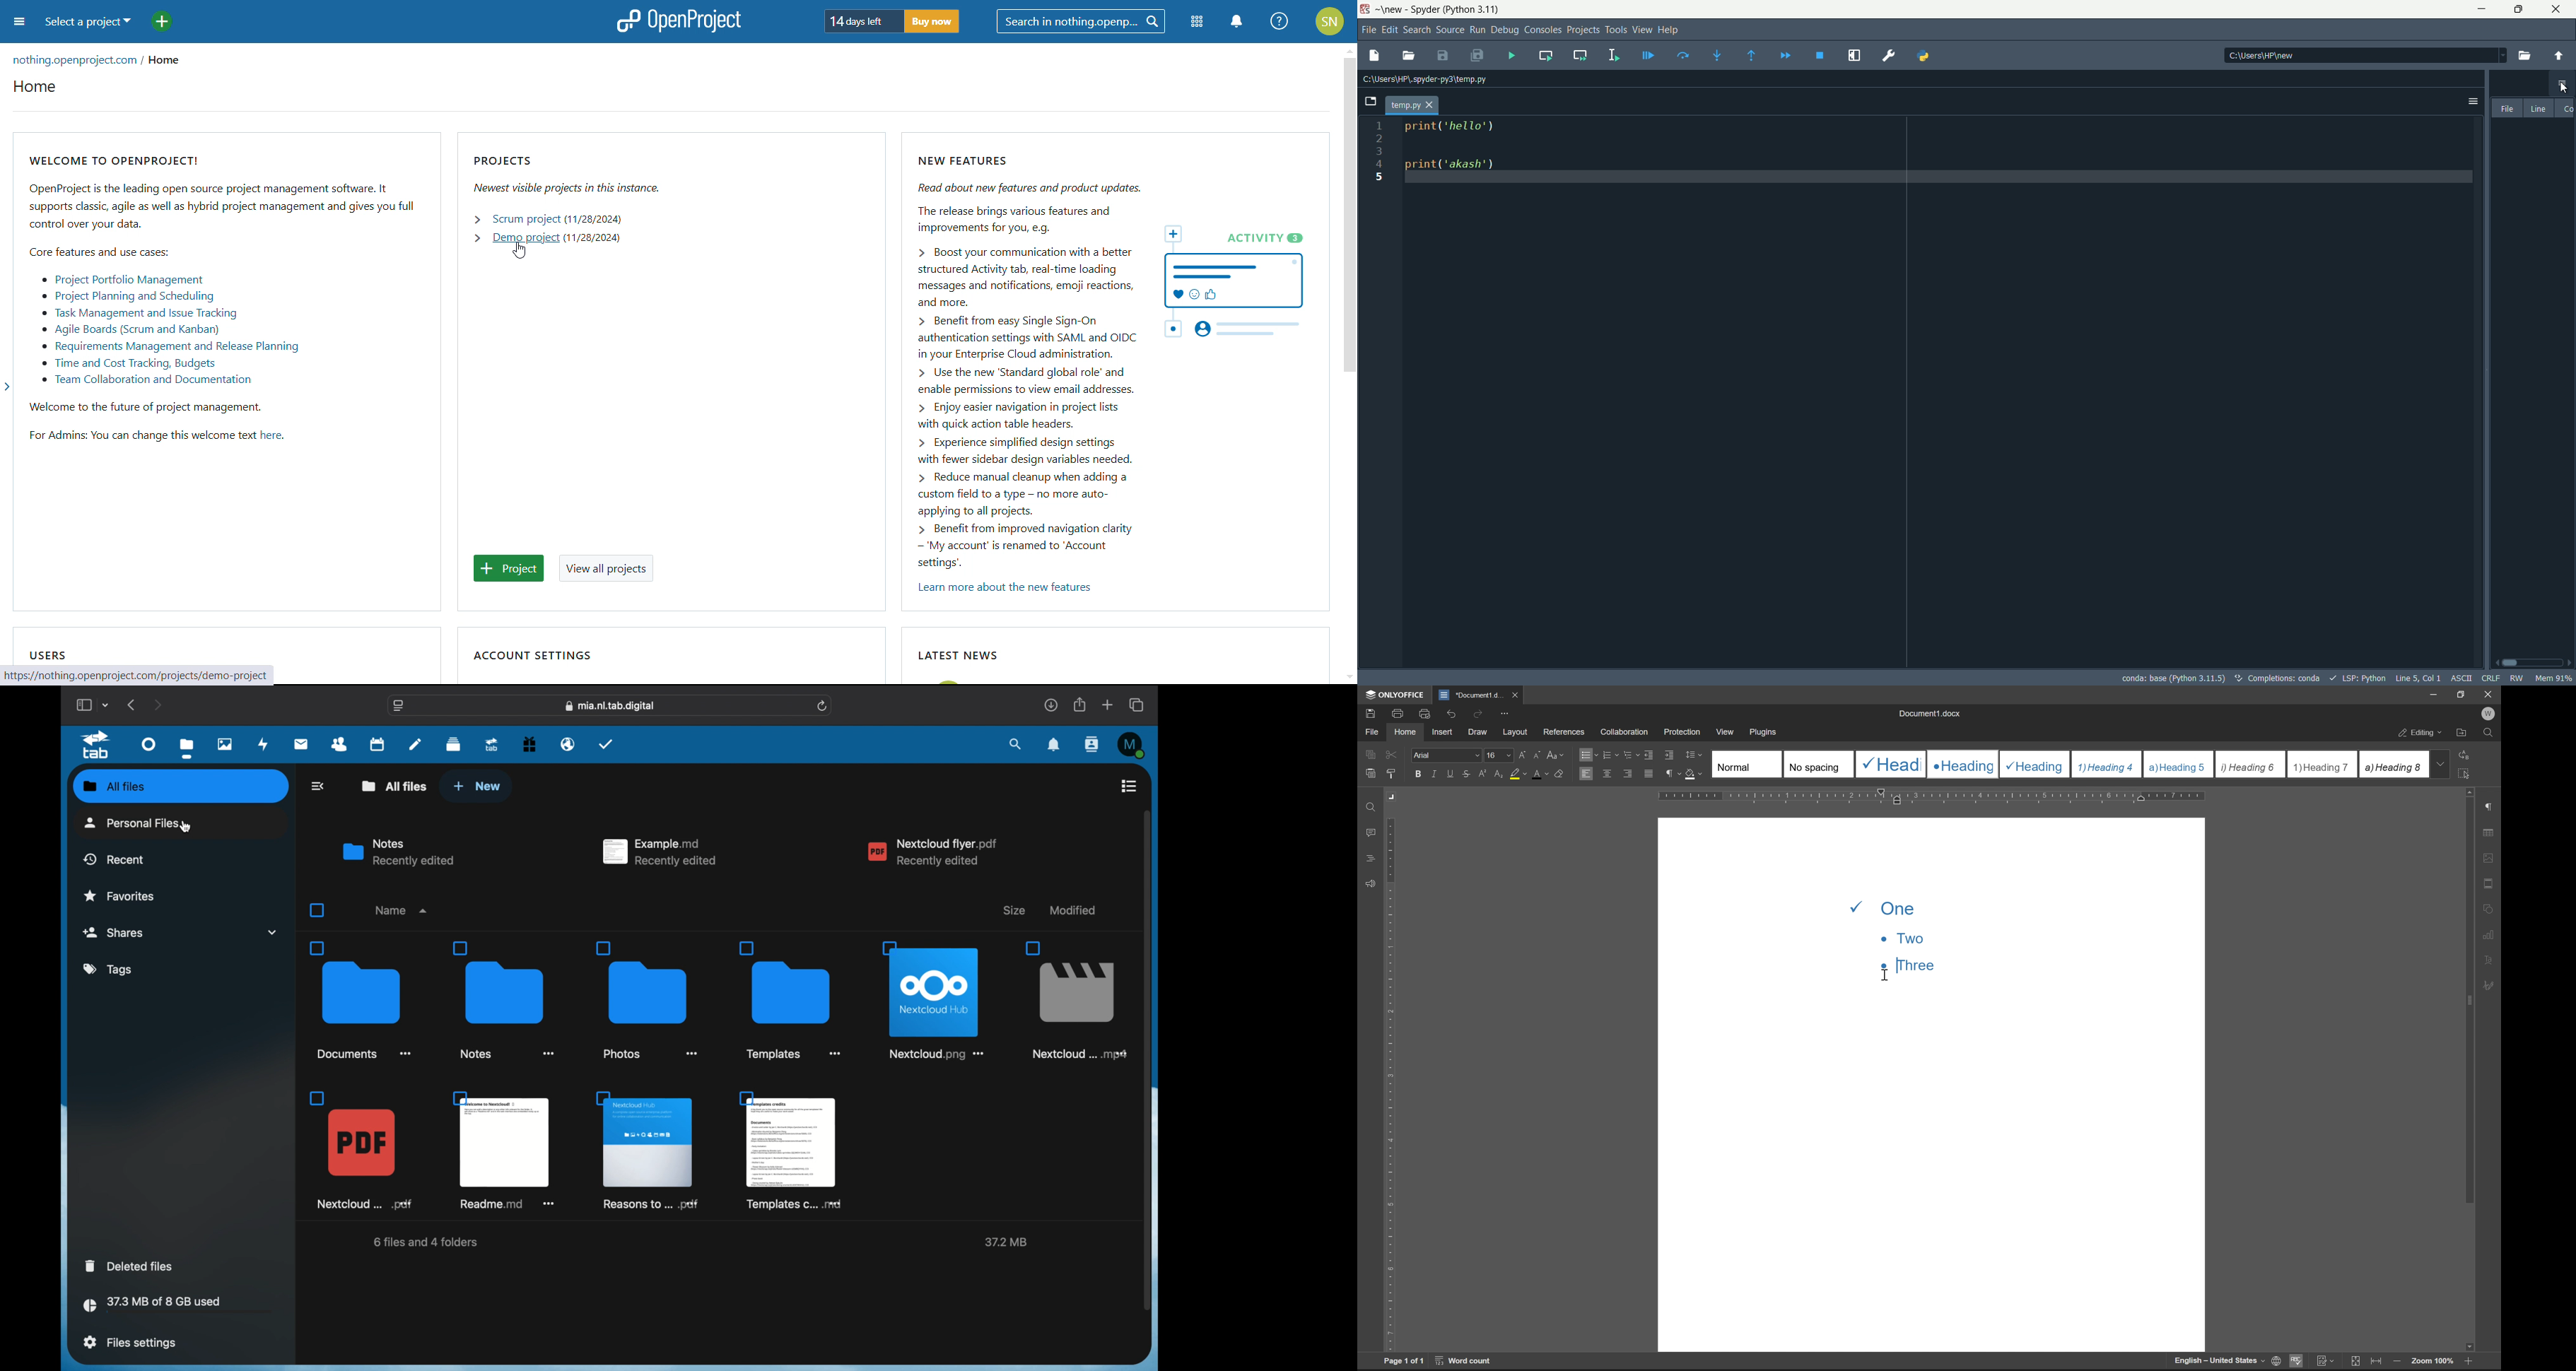 The width and height of the screenshot is (2576, 1372). I want to click on decrement font case, so click(1535, 753).